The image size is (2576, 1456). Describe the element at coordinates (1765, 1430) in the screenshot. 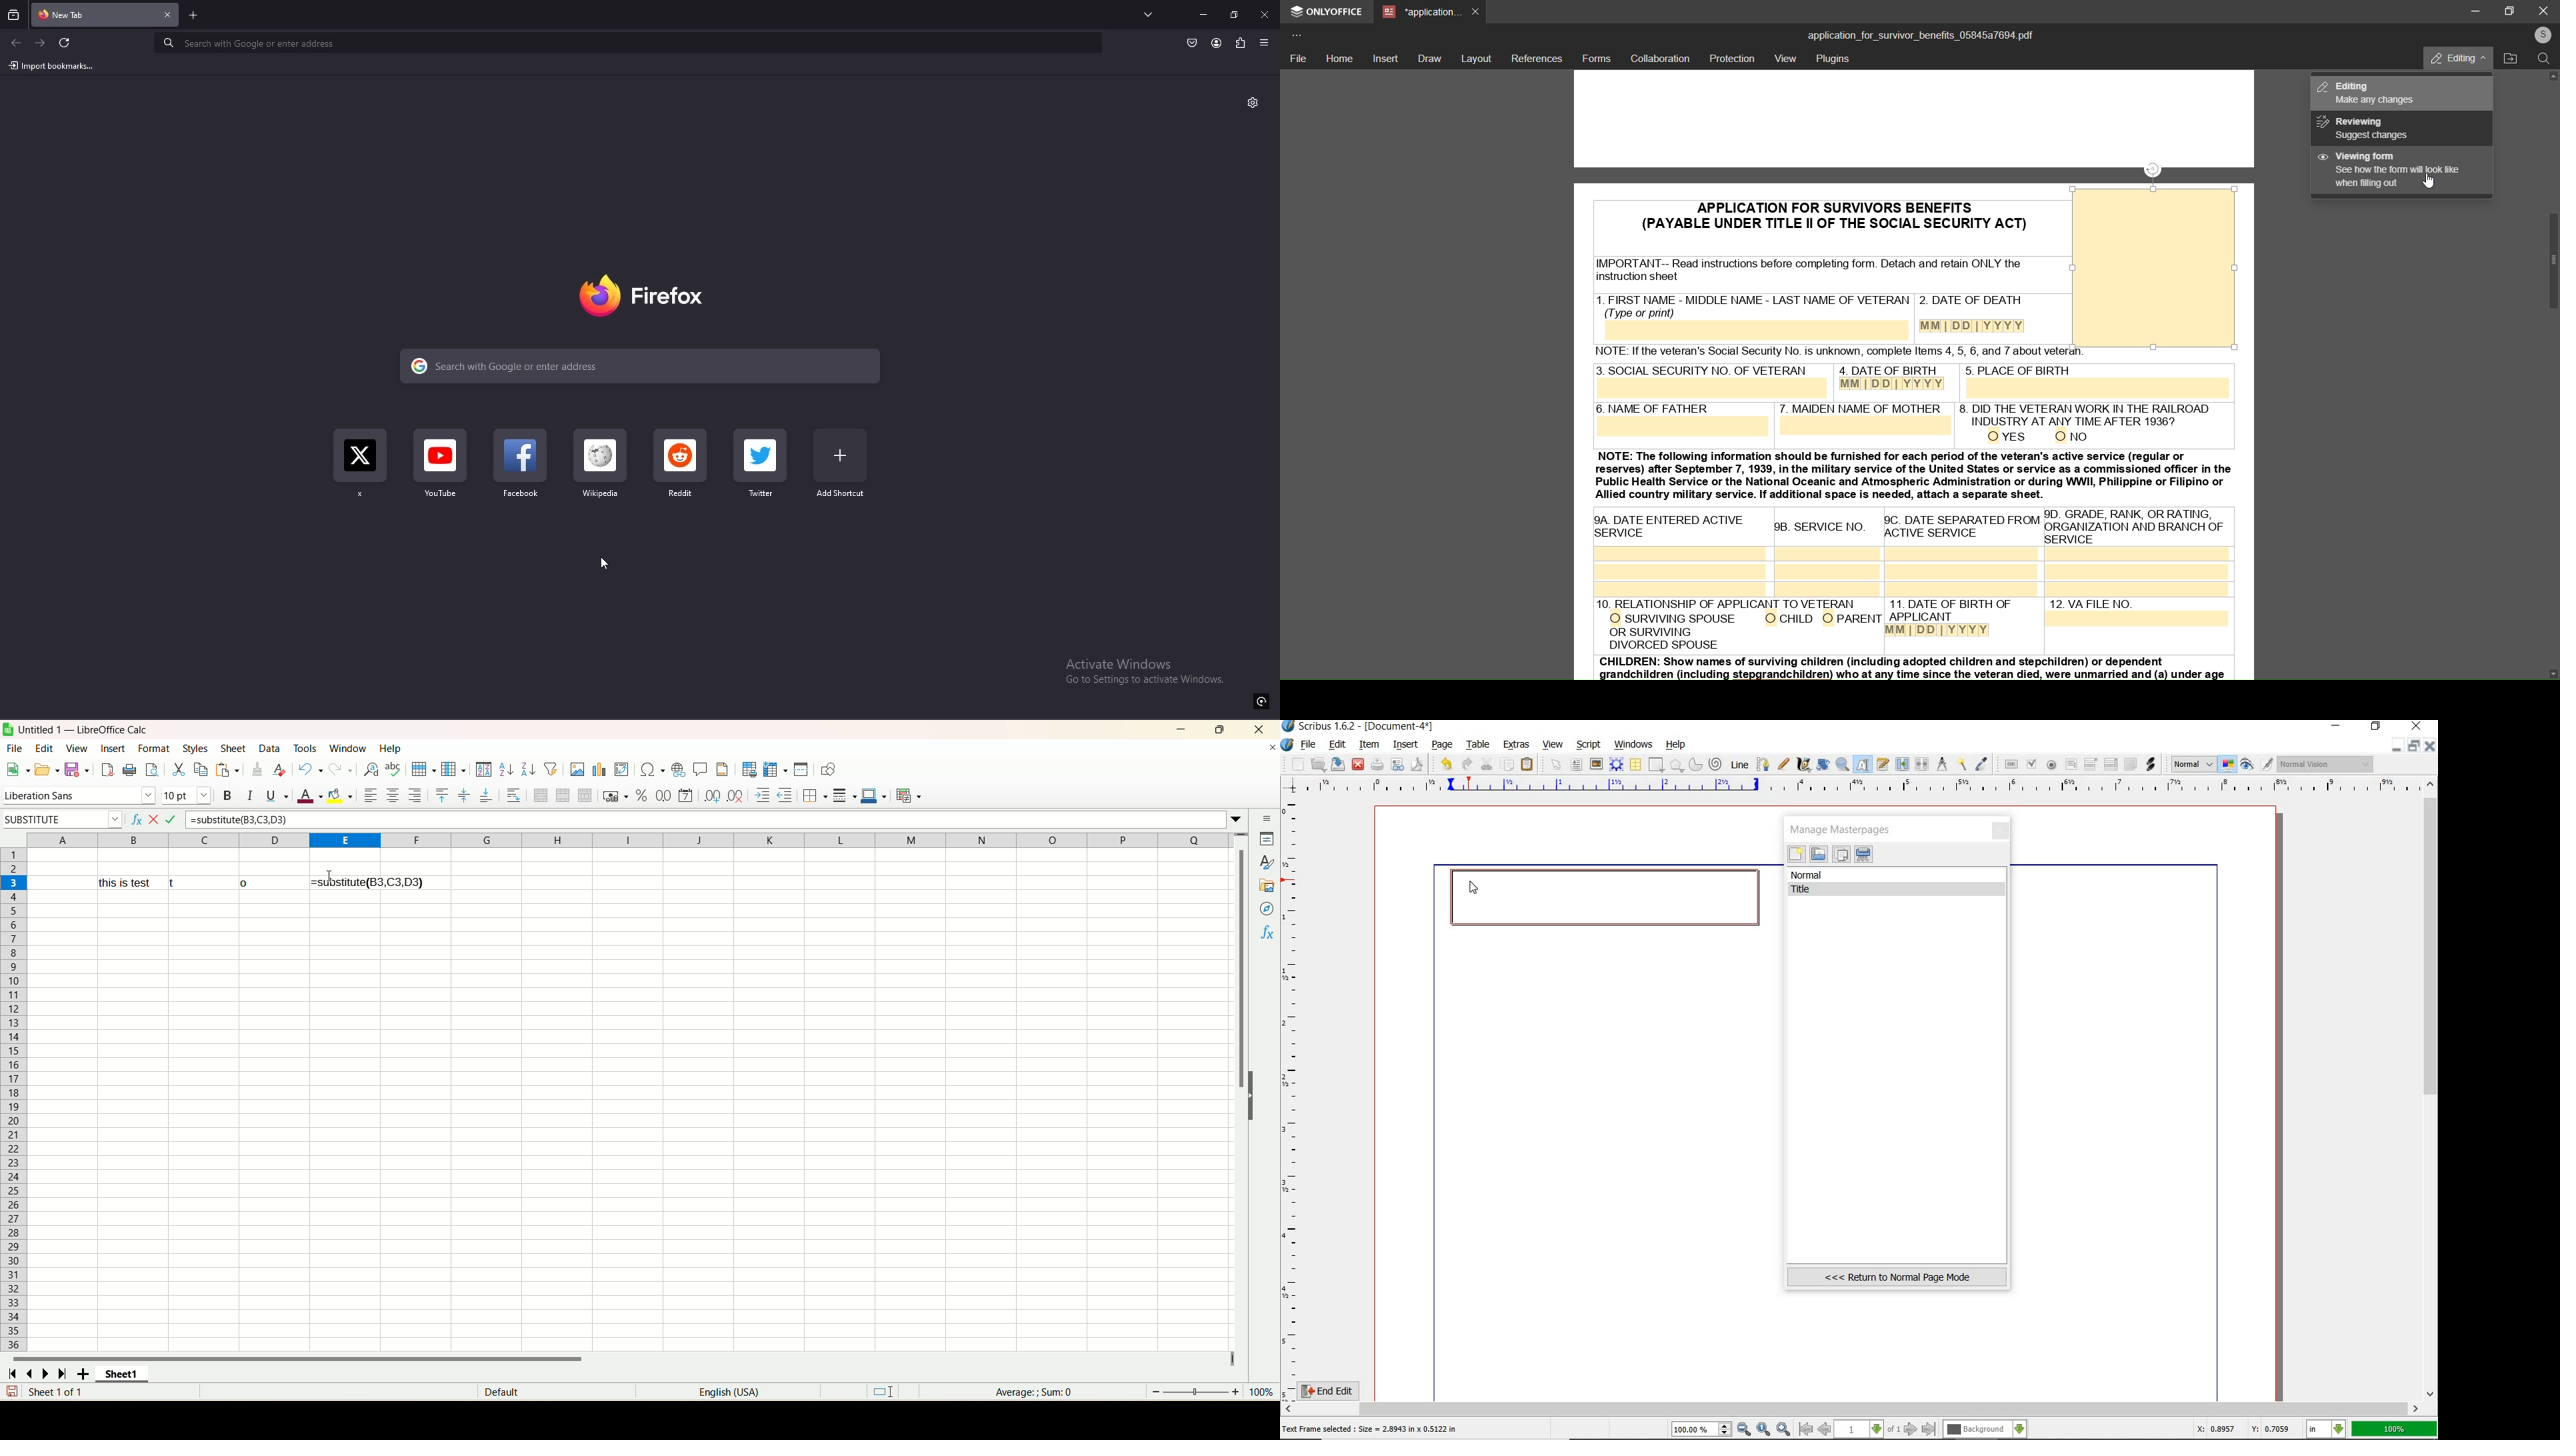

I see `zoom to 100%` at that location.